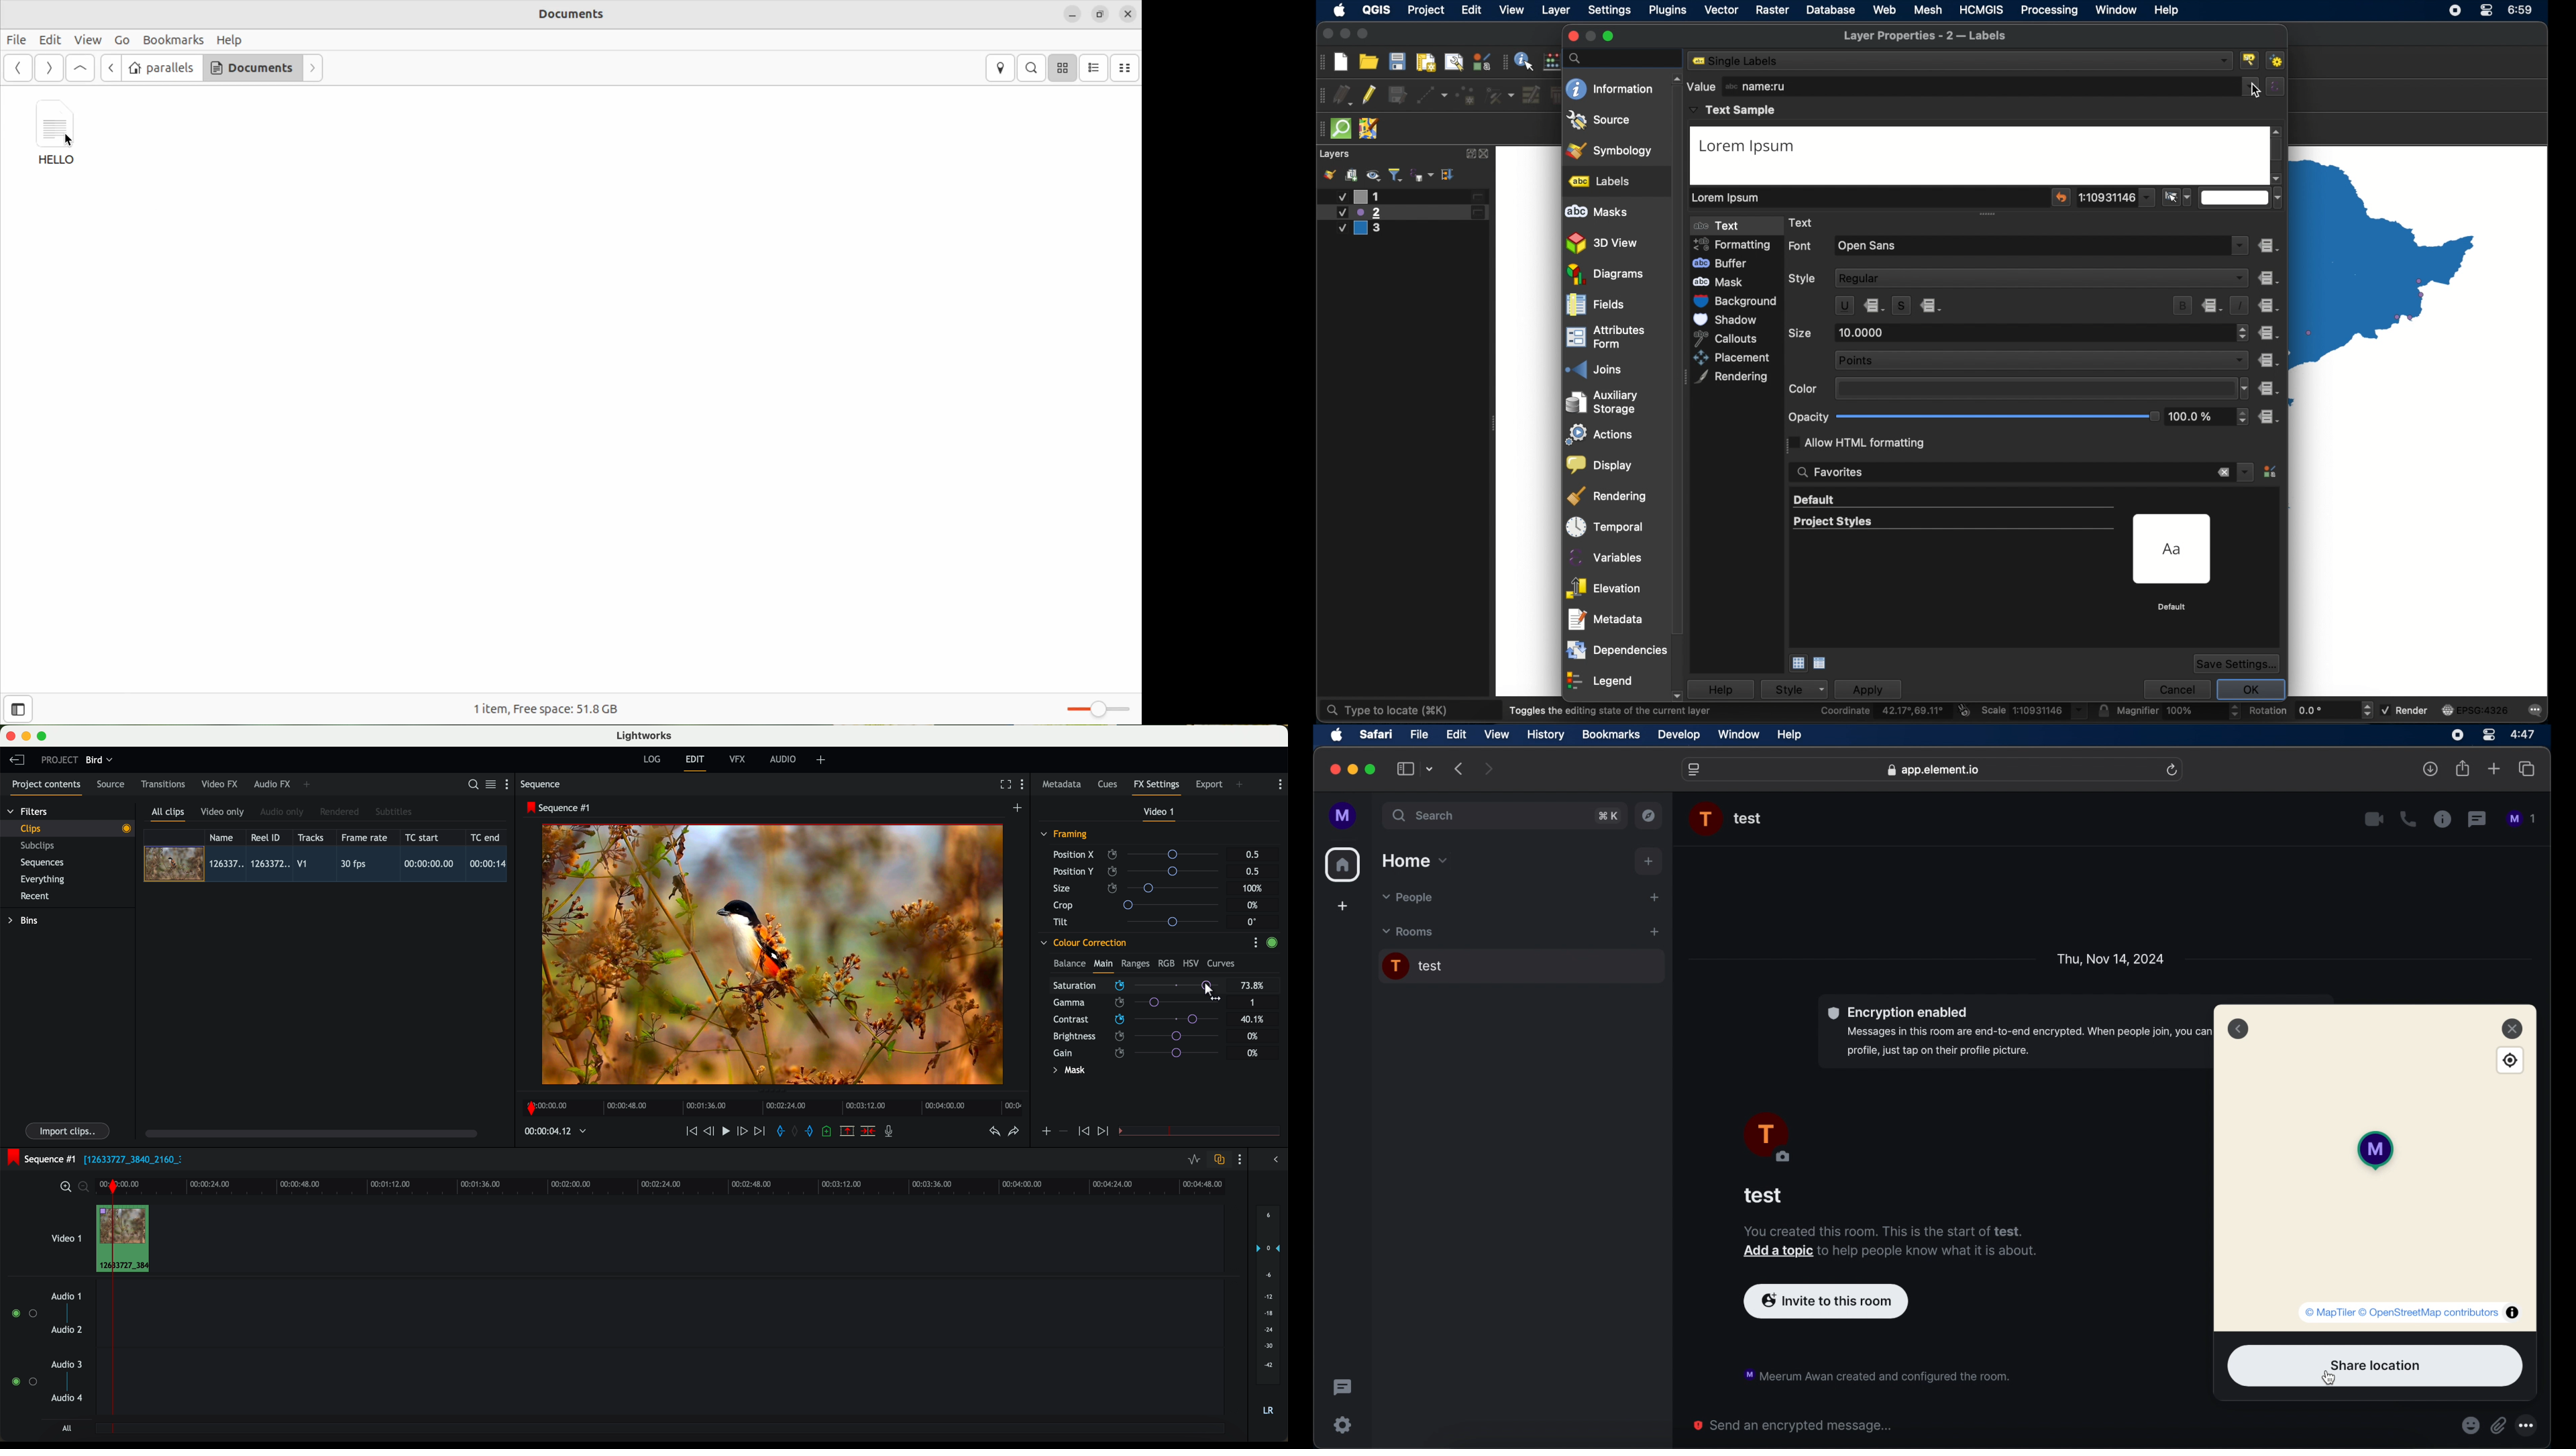 This screenshot has width=2576, height=1456. What do you see at coordinates (16, 761) in the screenshot?
I see `leave` at bounding box center [16, 761].